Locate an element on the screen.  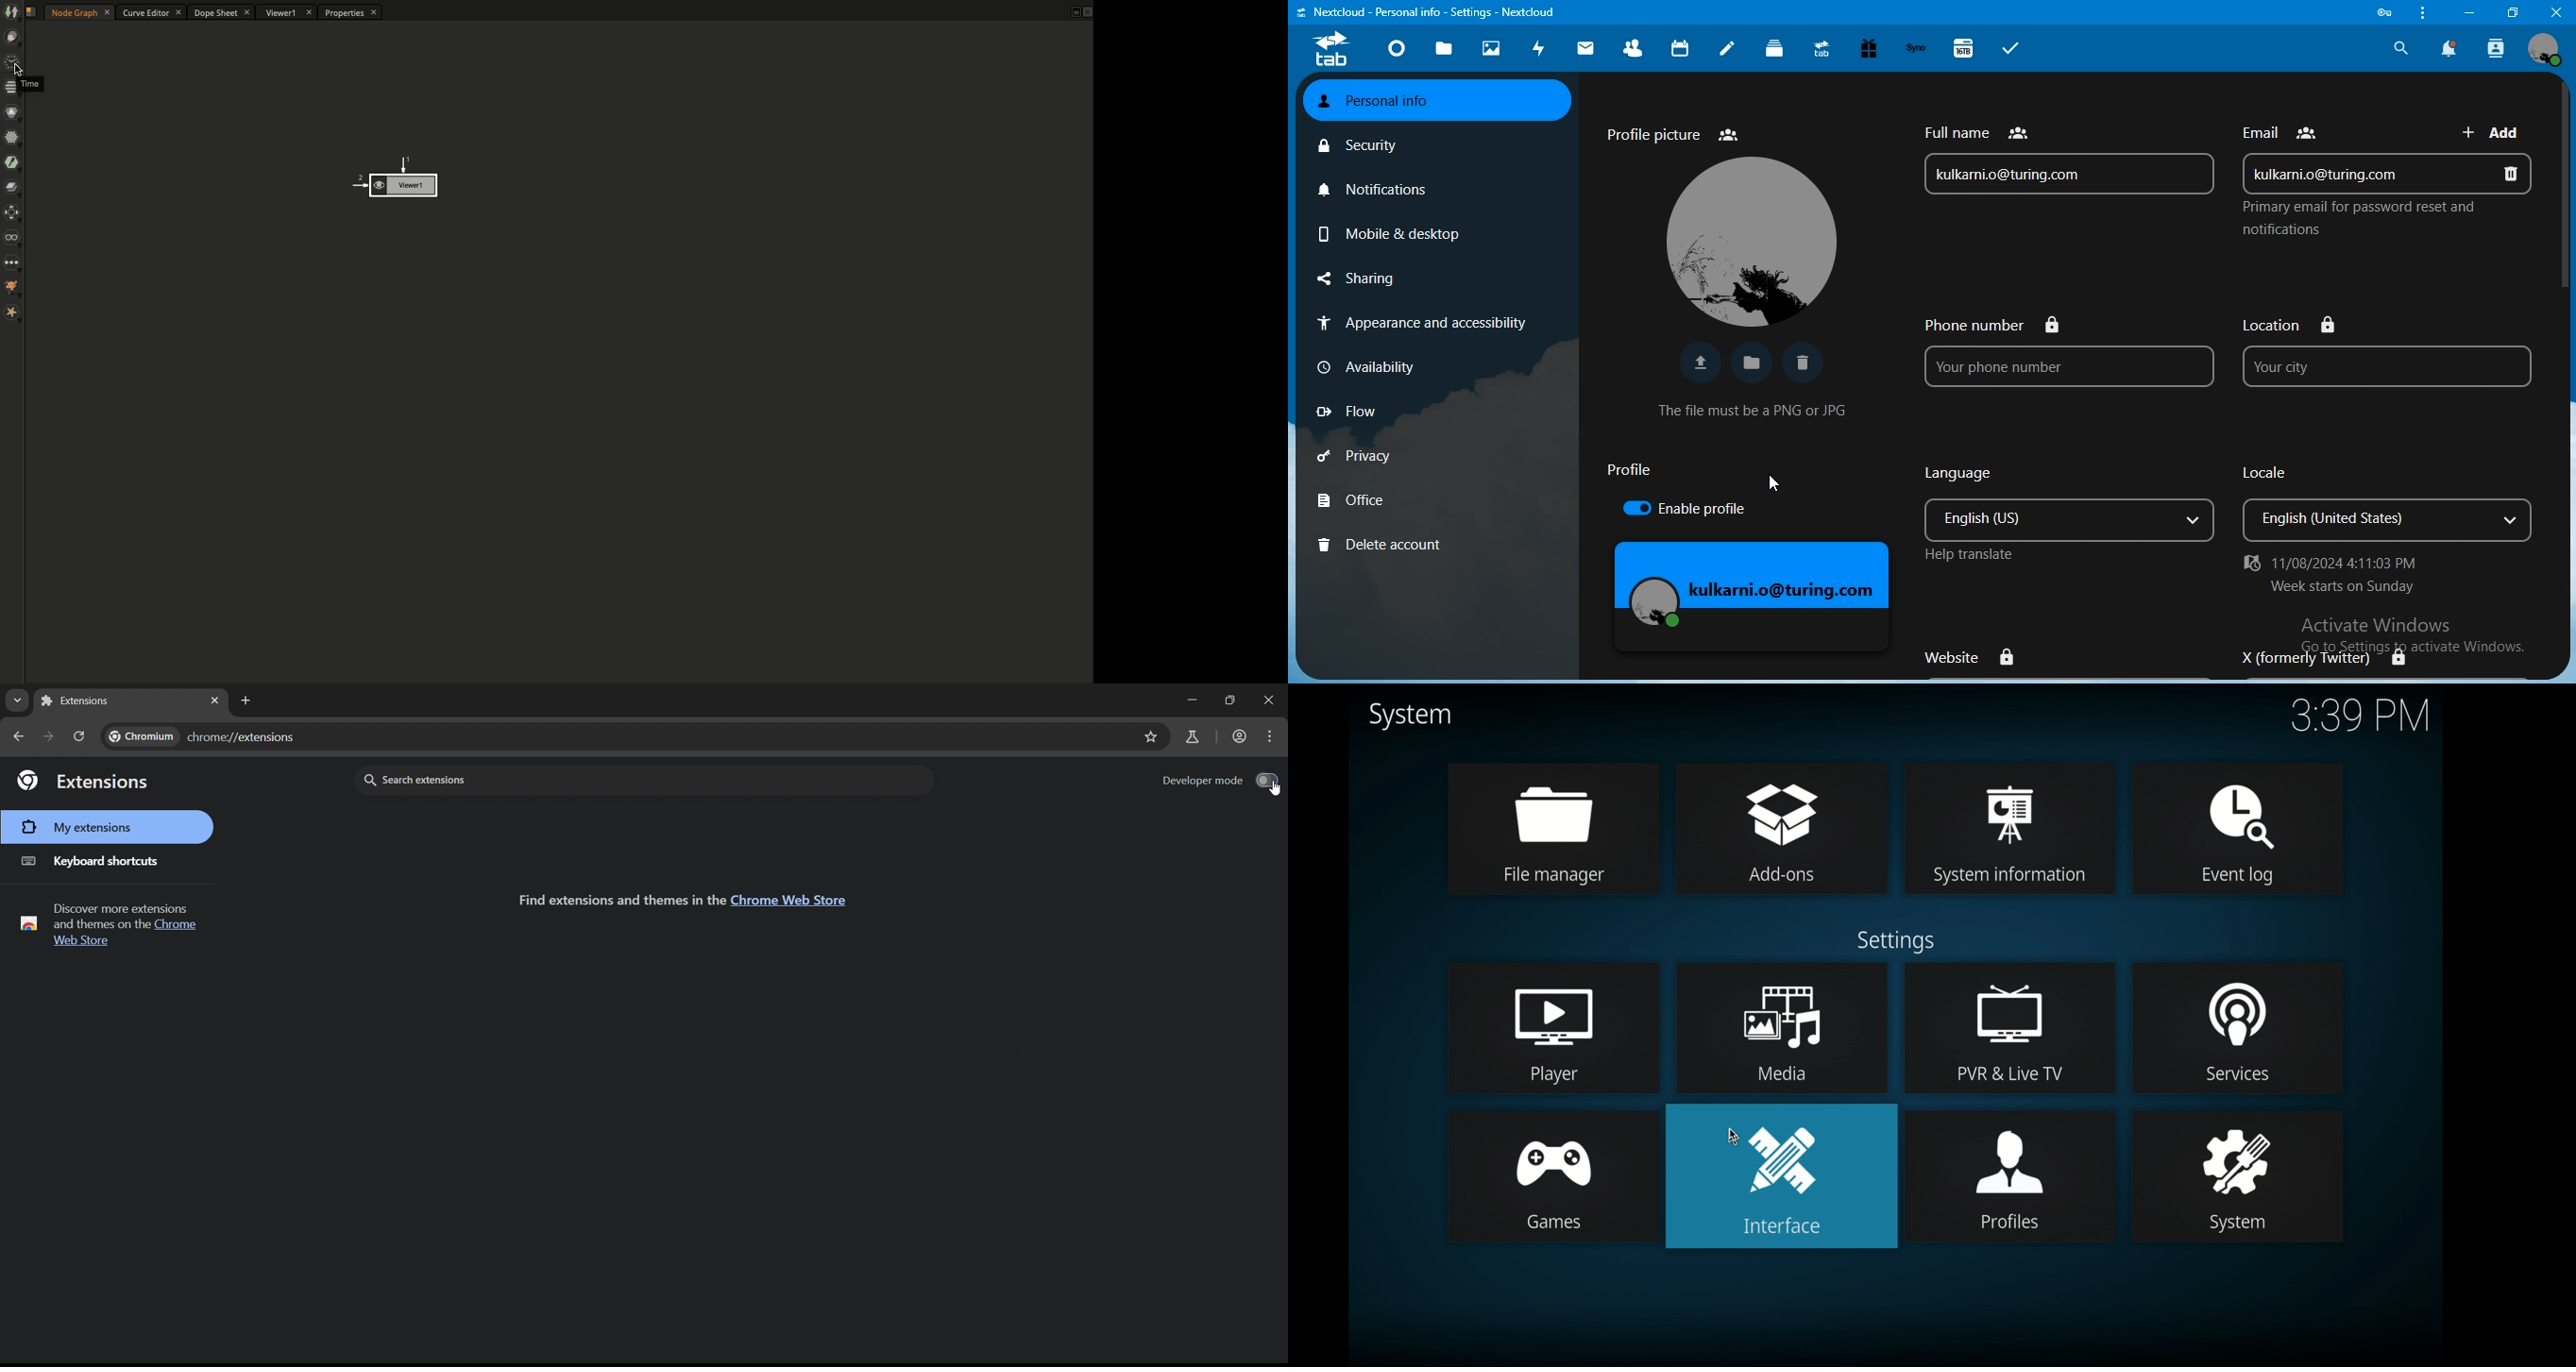
settings is located at coordinates (1896, 942).